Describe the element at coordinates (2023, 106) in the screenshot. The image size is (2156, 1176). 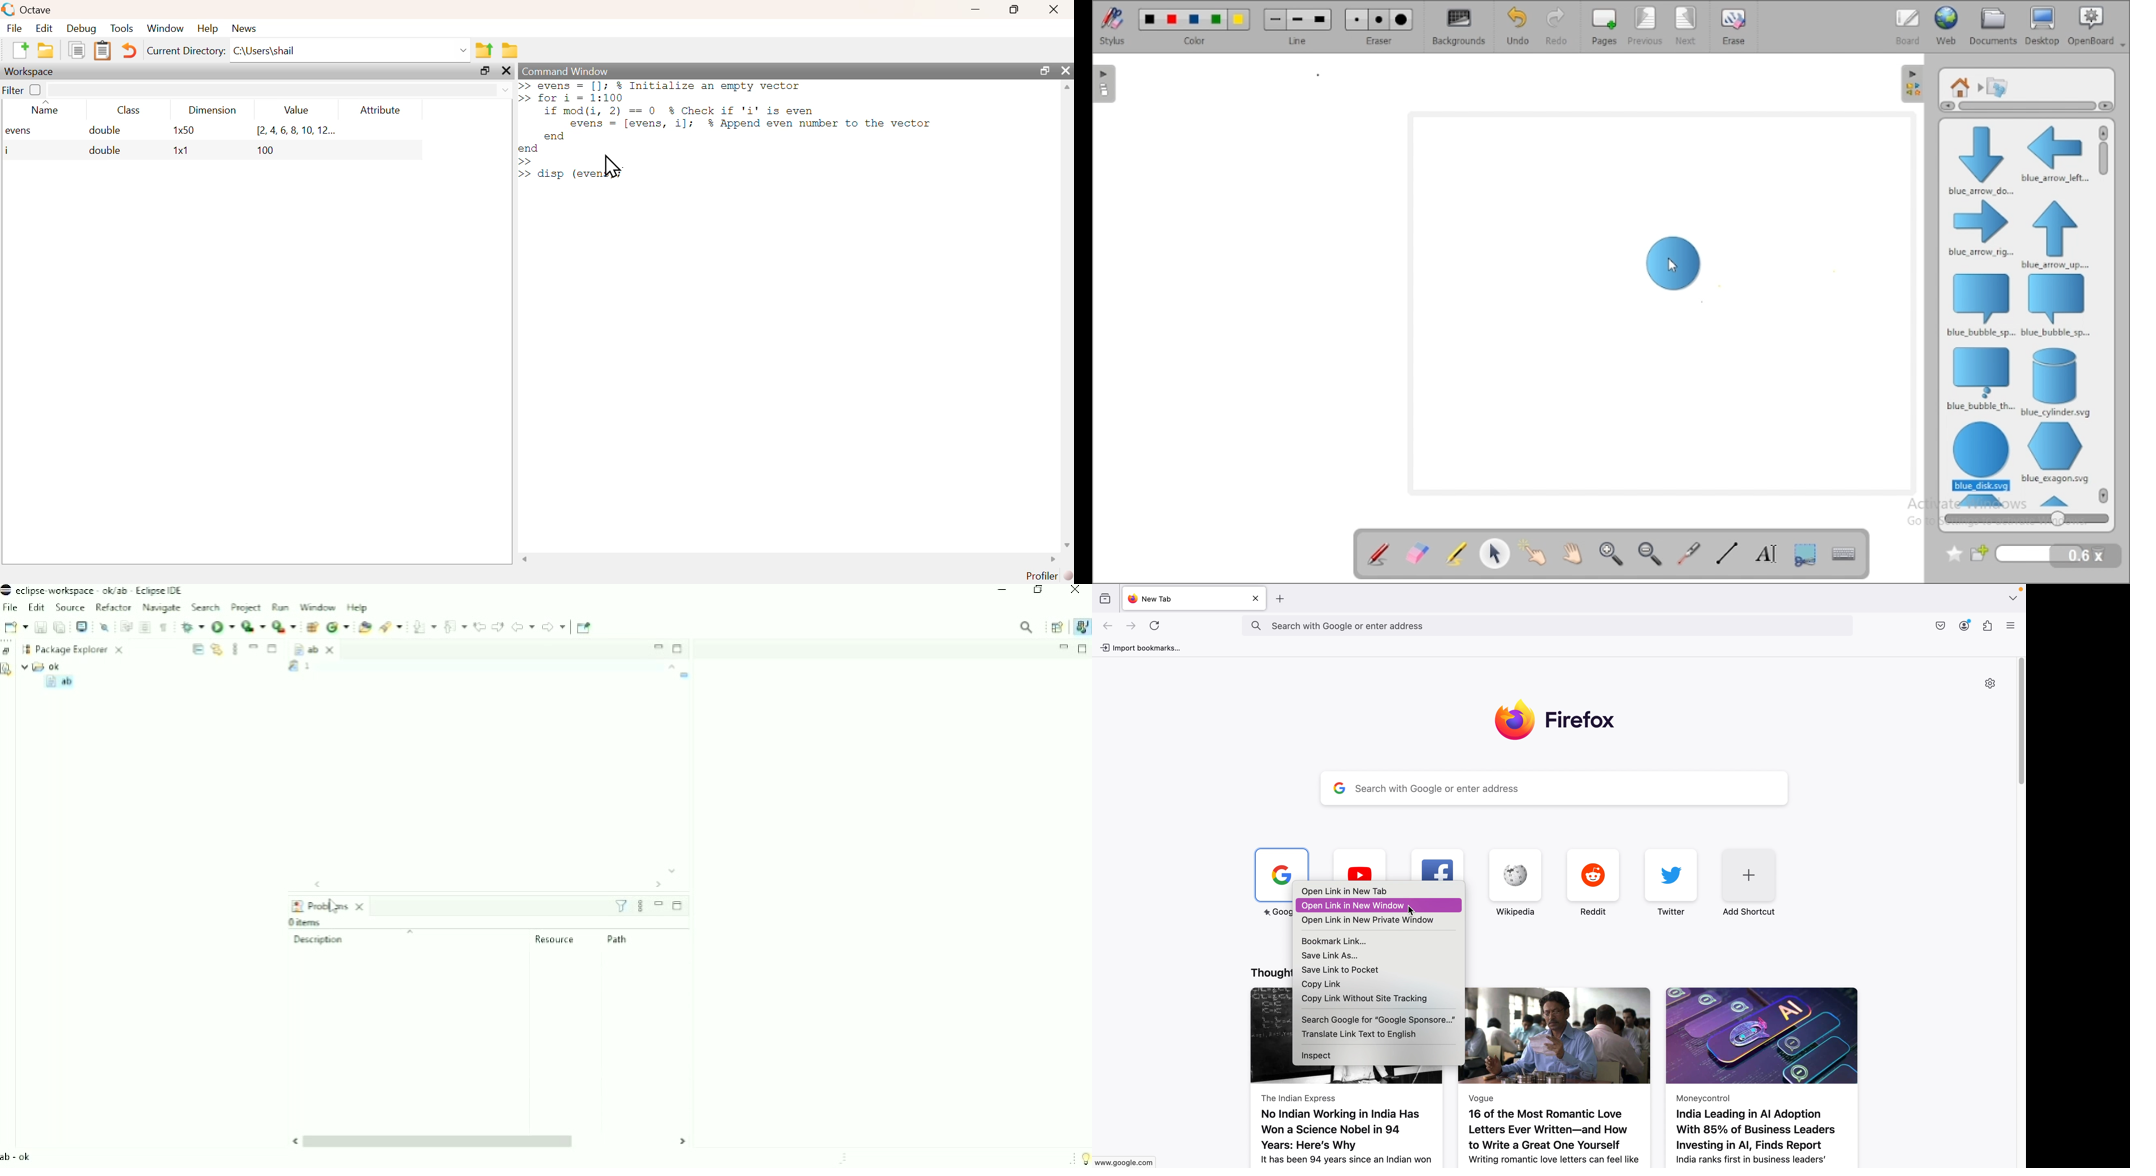
I see `horizontal scroll bar` at that location.